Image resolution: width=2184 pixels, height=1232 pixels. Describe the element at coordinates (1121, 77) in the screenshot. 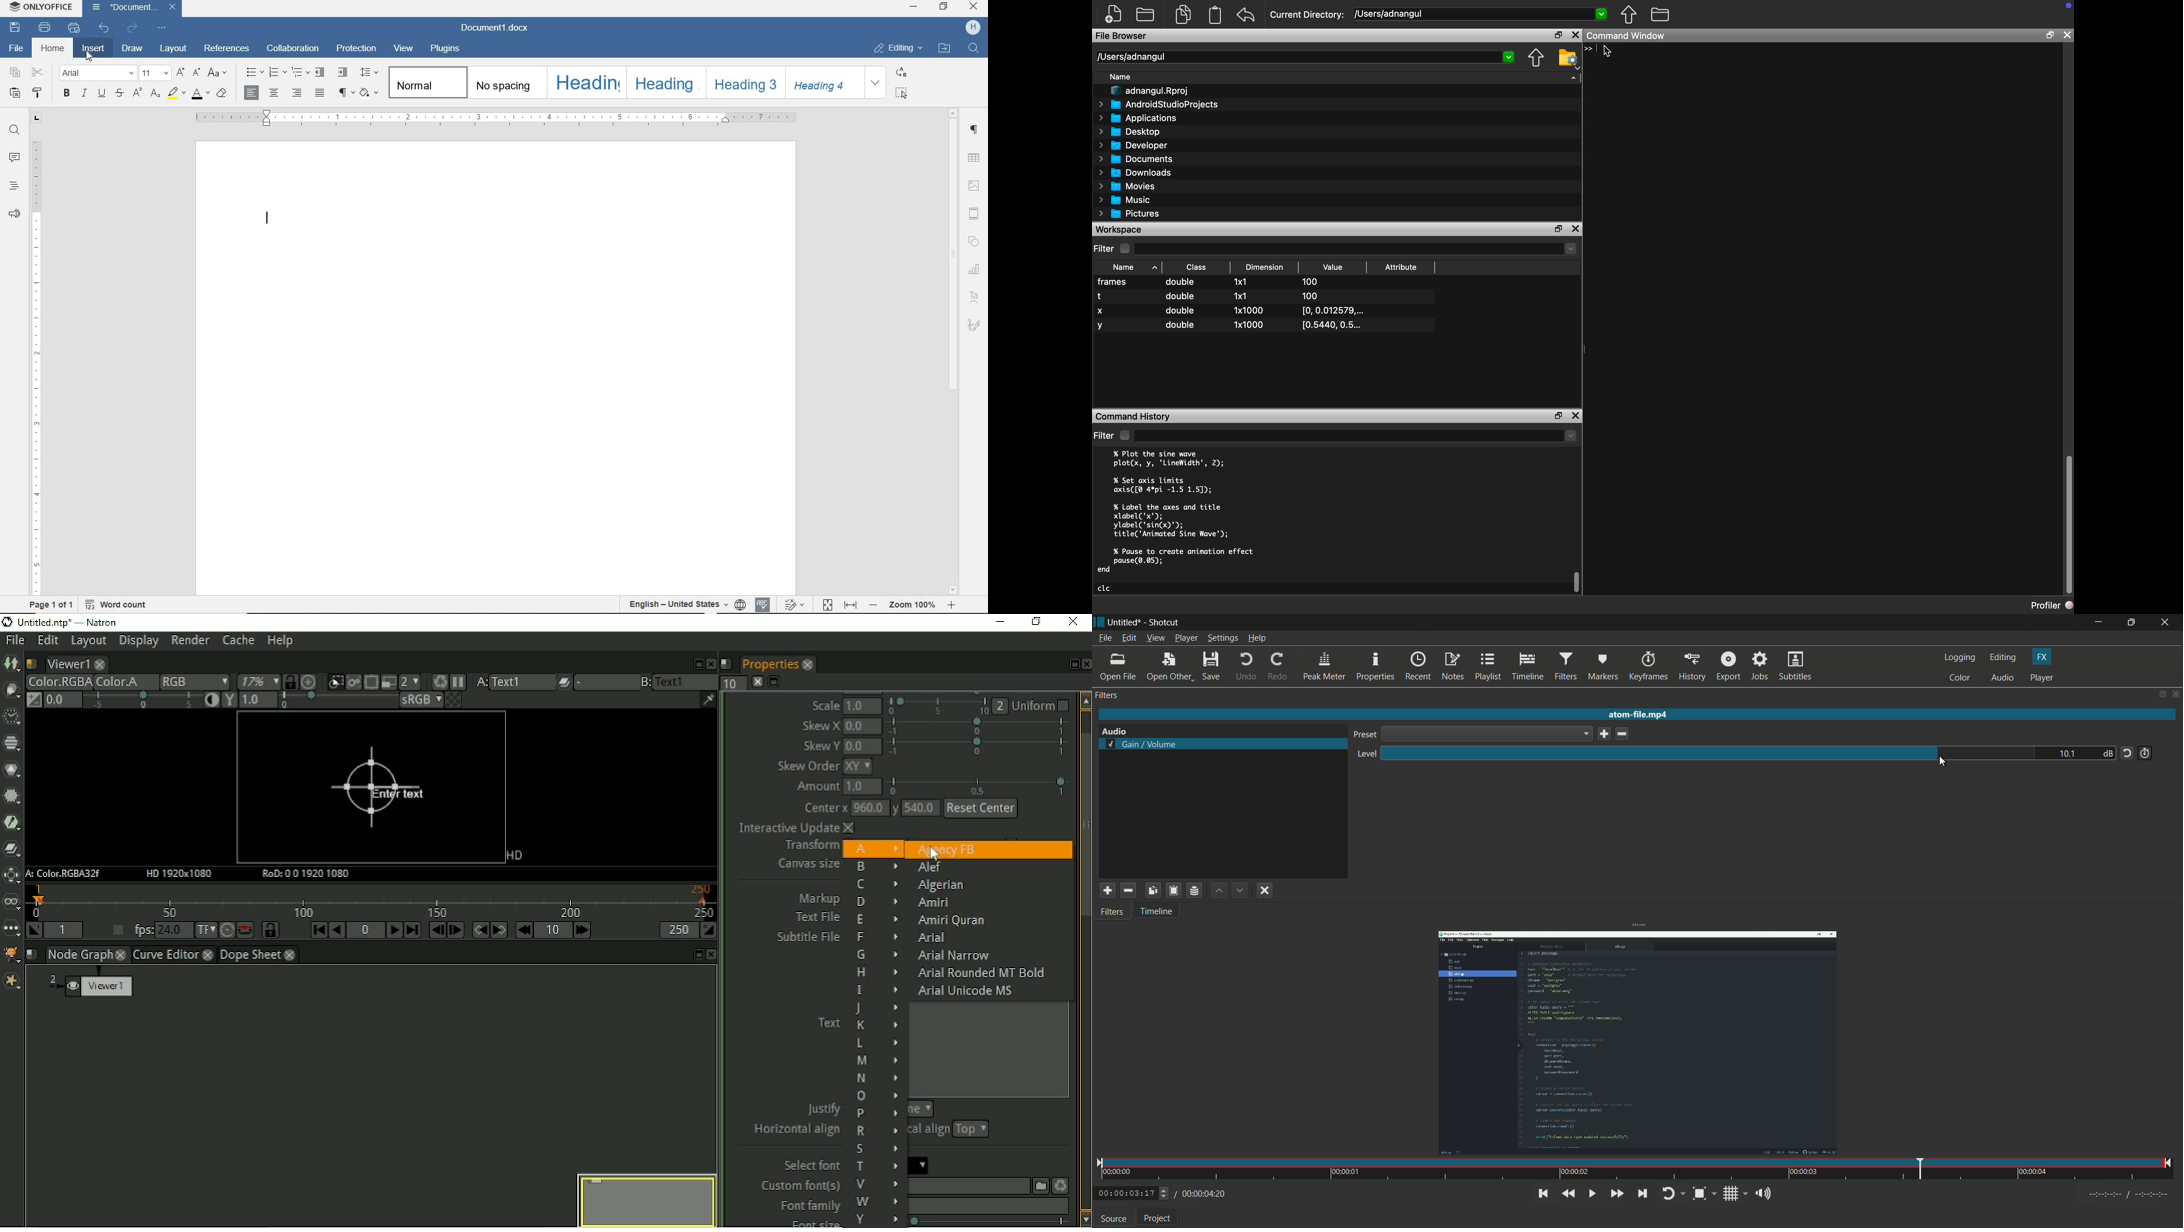

I see `Name` at that location.